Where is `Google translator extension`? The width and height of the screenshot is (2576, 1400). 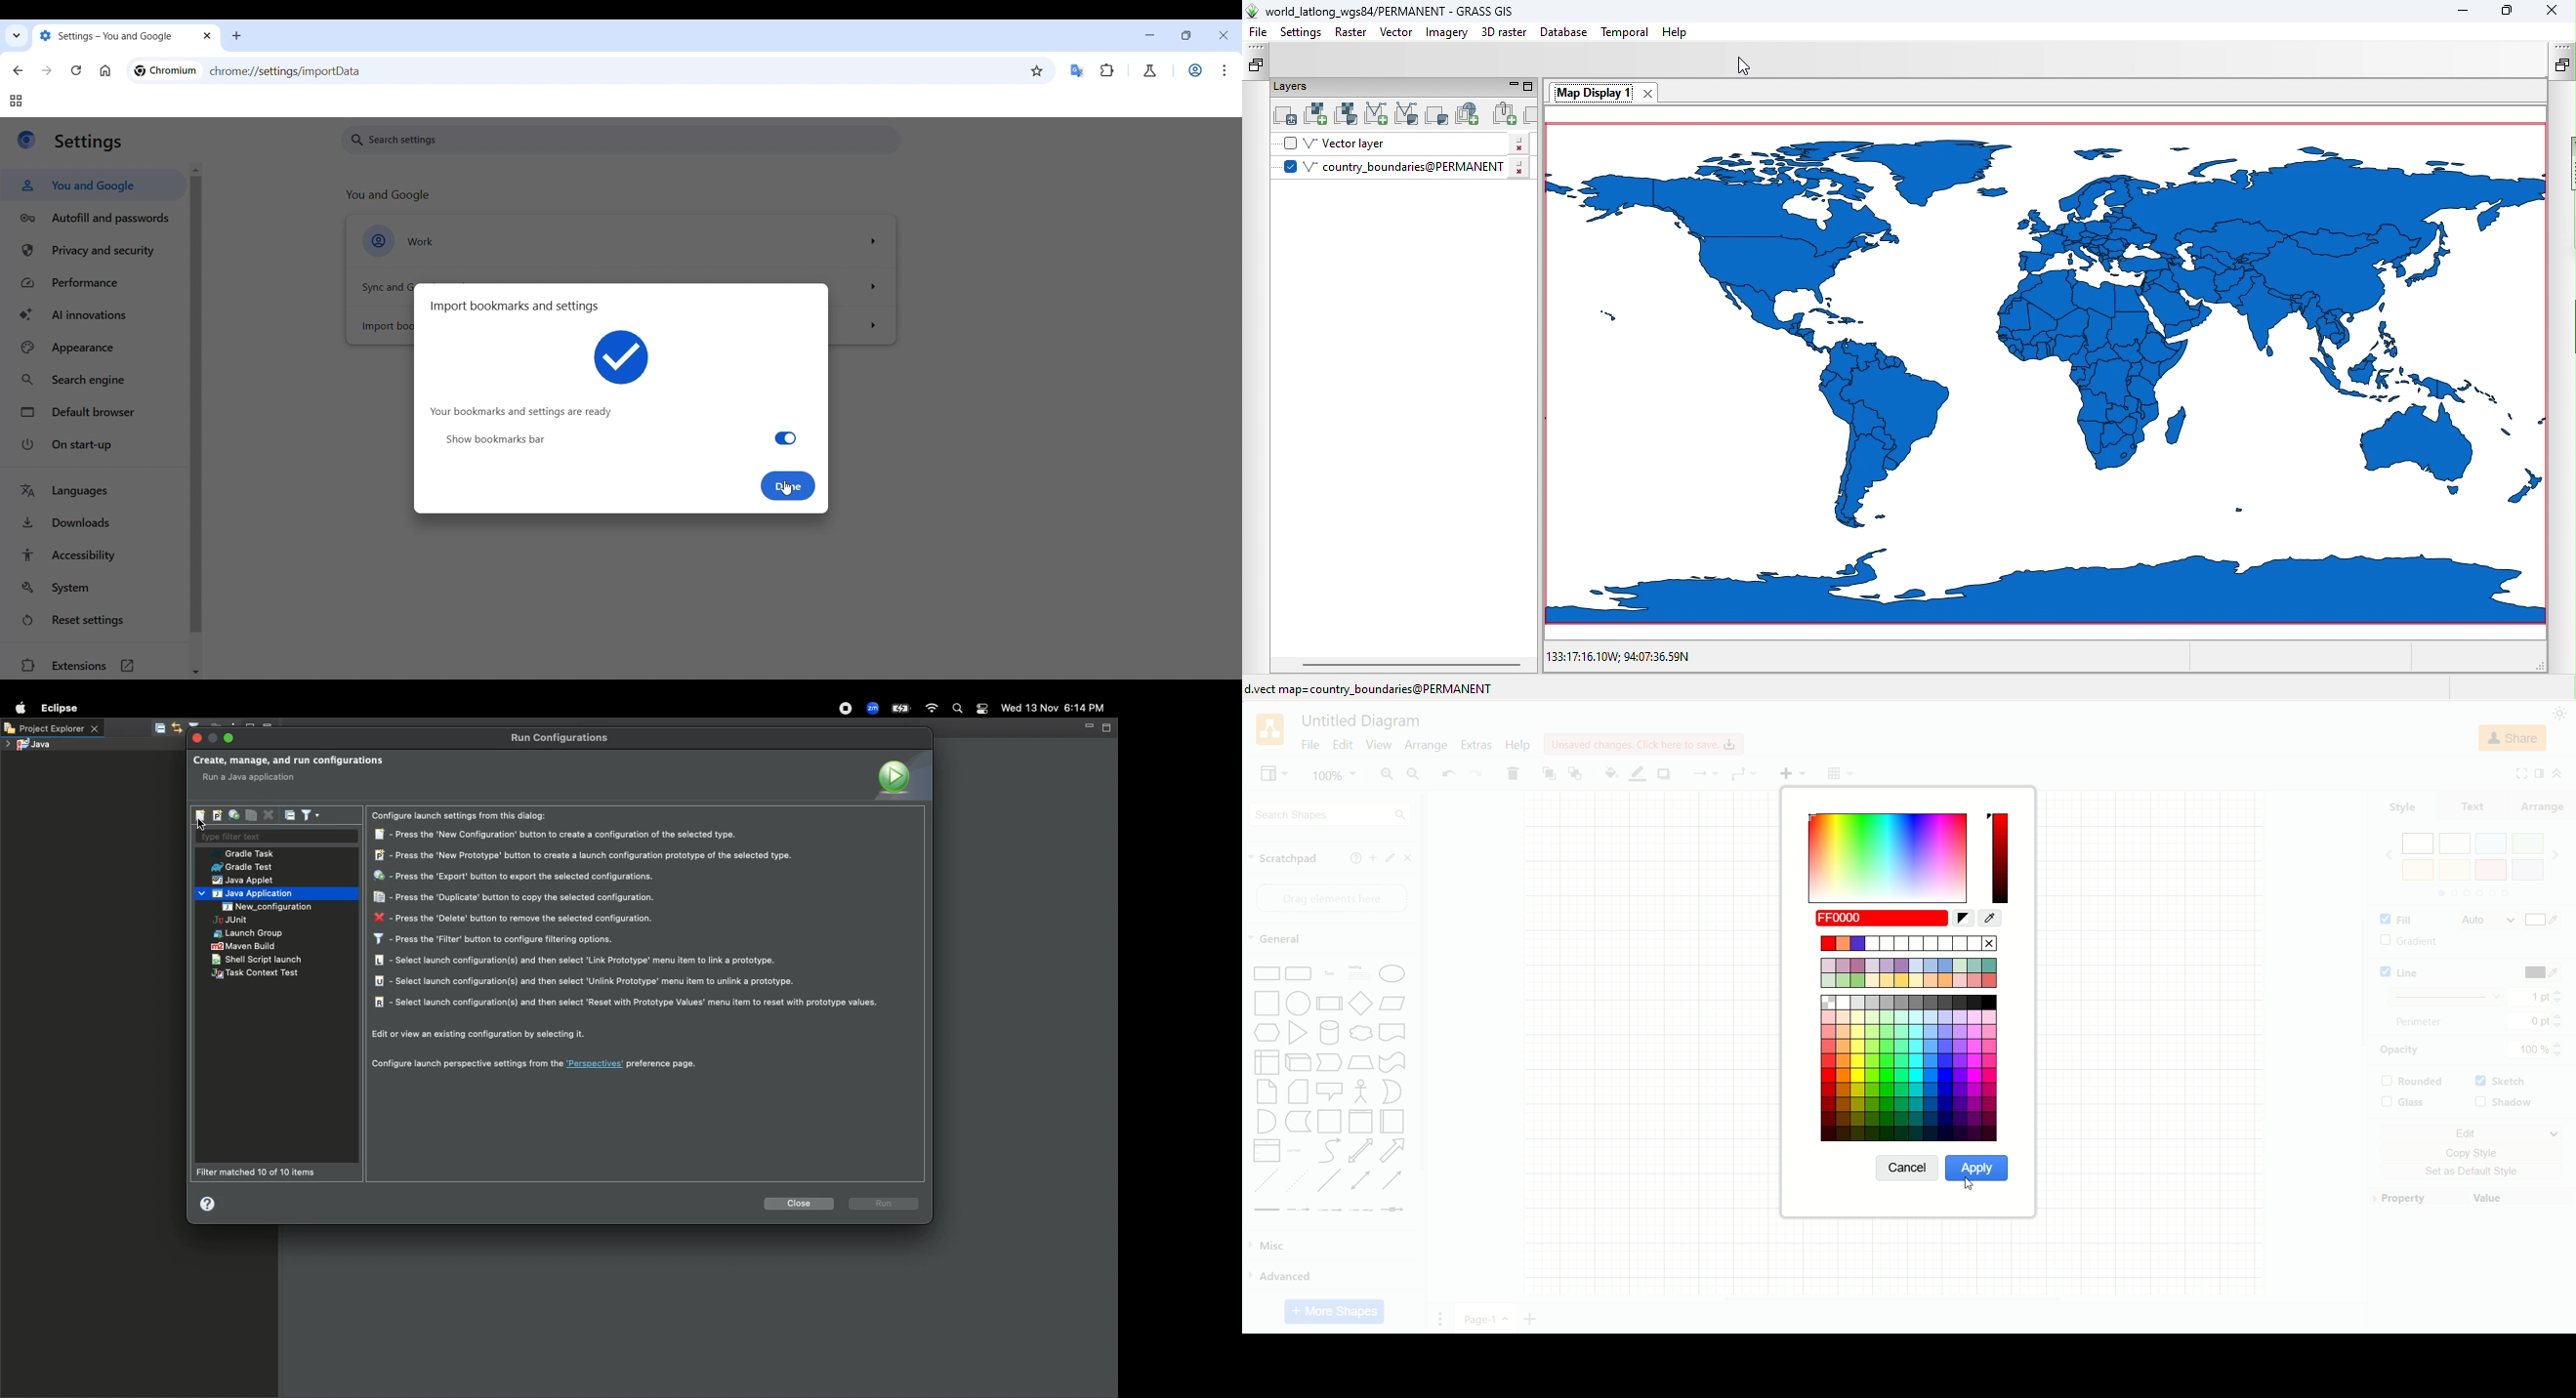 Google translator extension is located at coordinates (1079, 71).